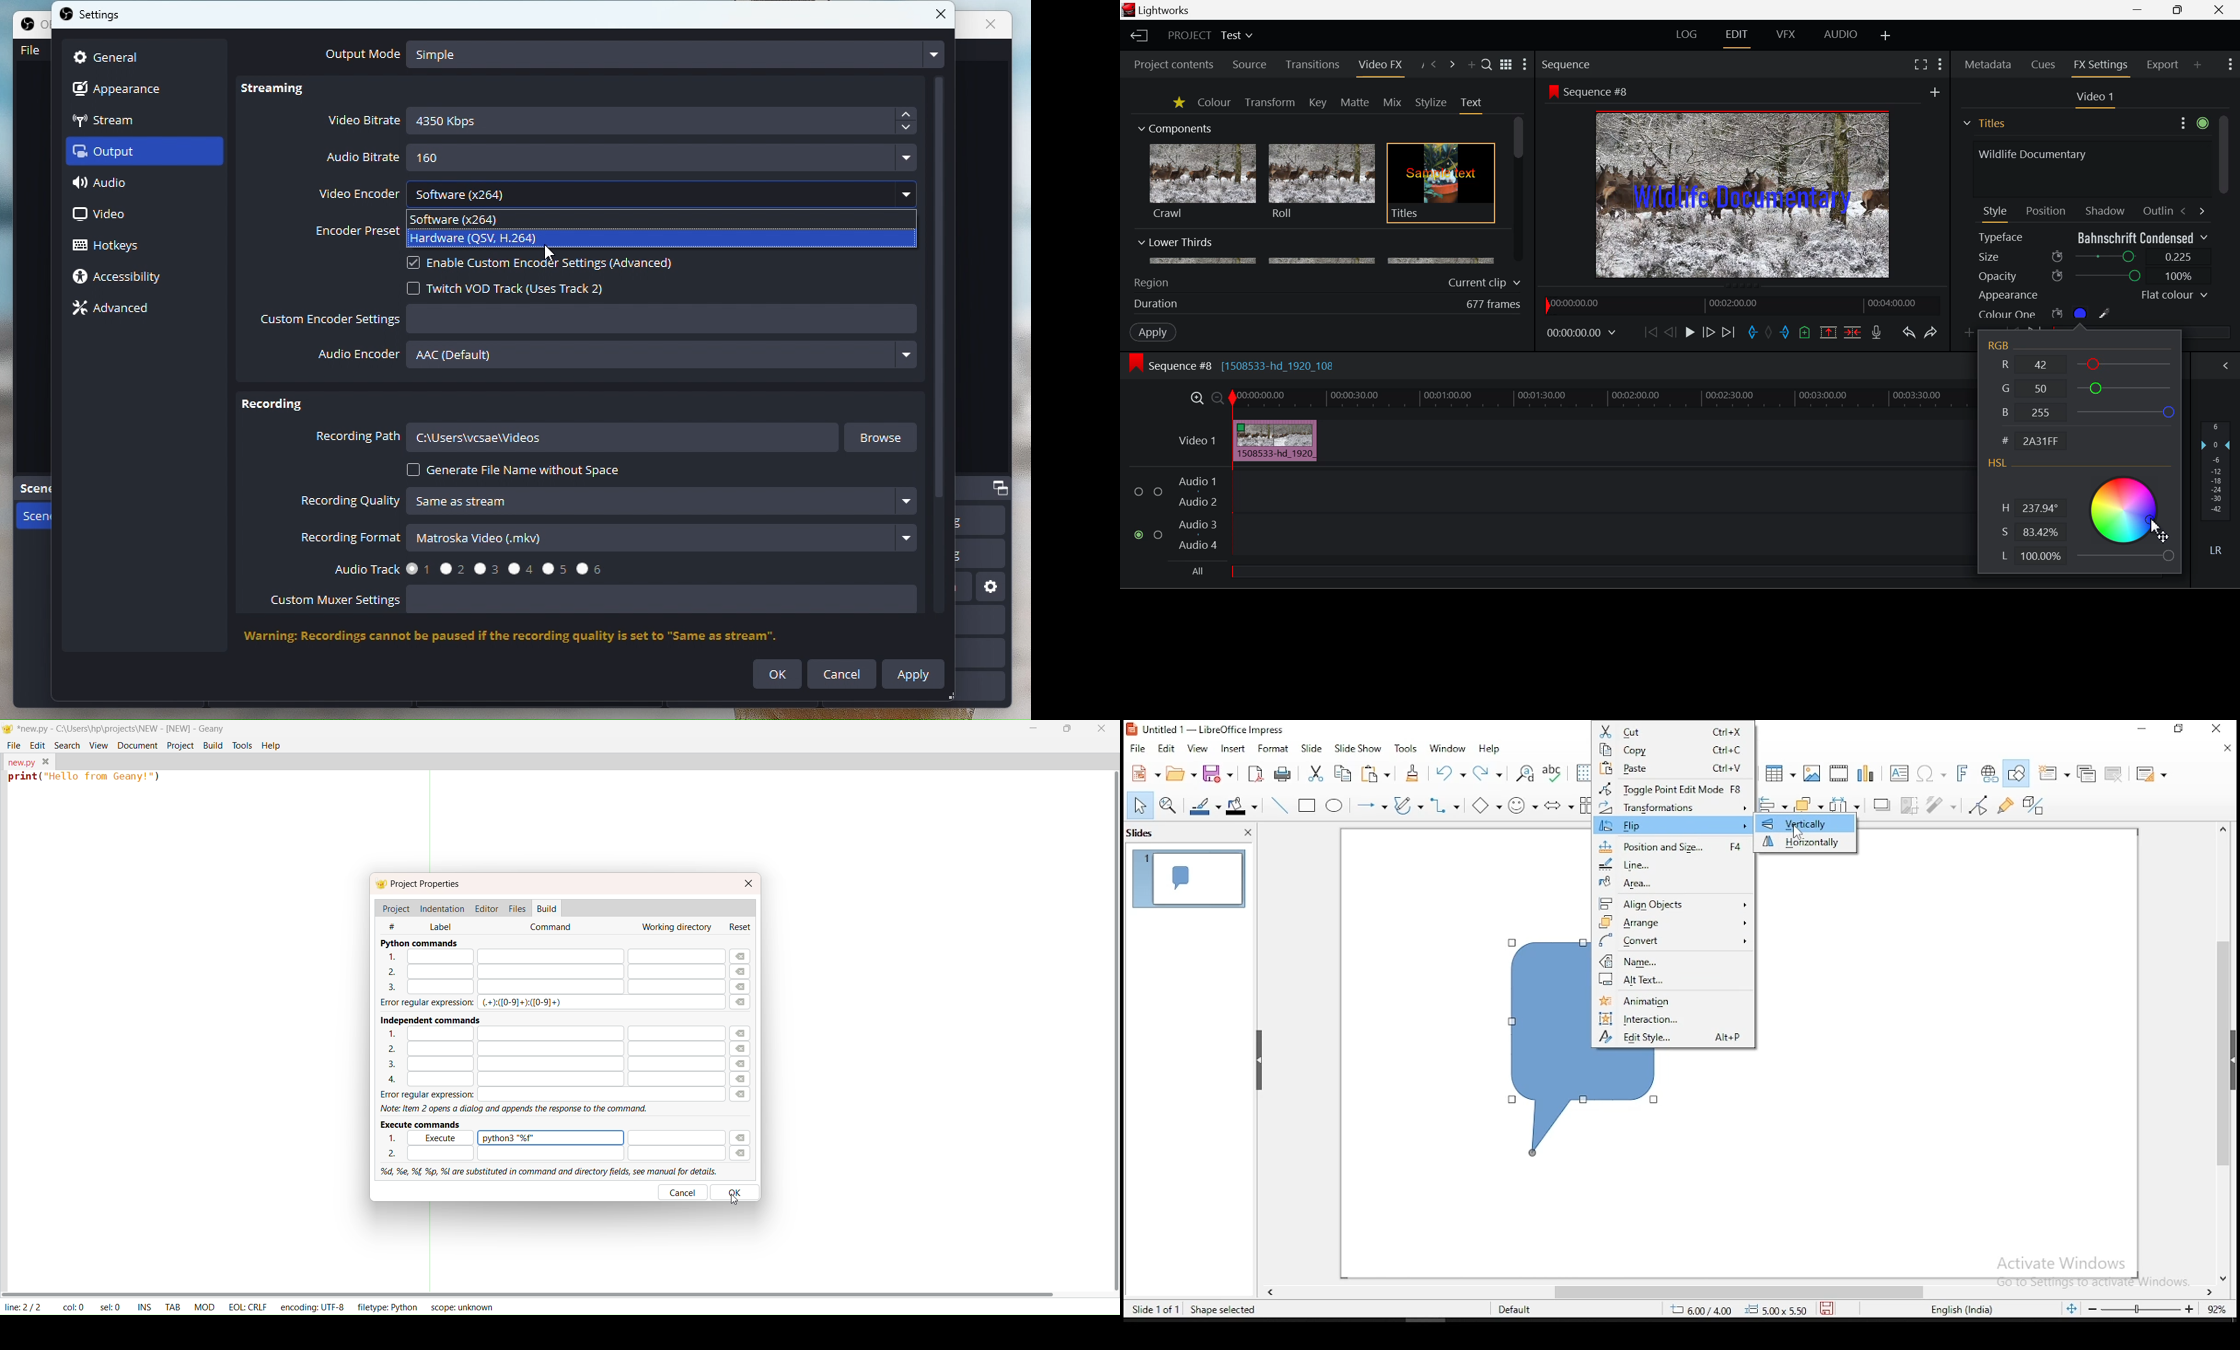 Image resolution: width=2240 pixels, height=1372 pixels. What do you see at coordinates (284, 92) in the screenshot?
I see `Streaming` at bounding box center [284, 92].